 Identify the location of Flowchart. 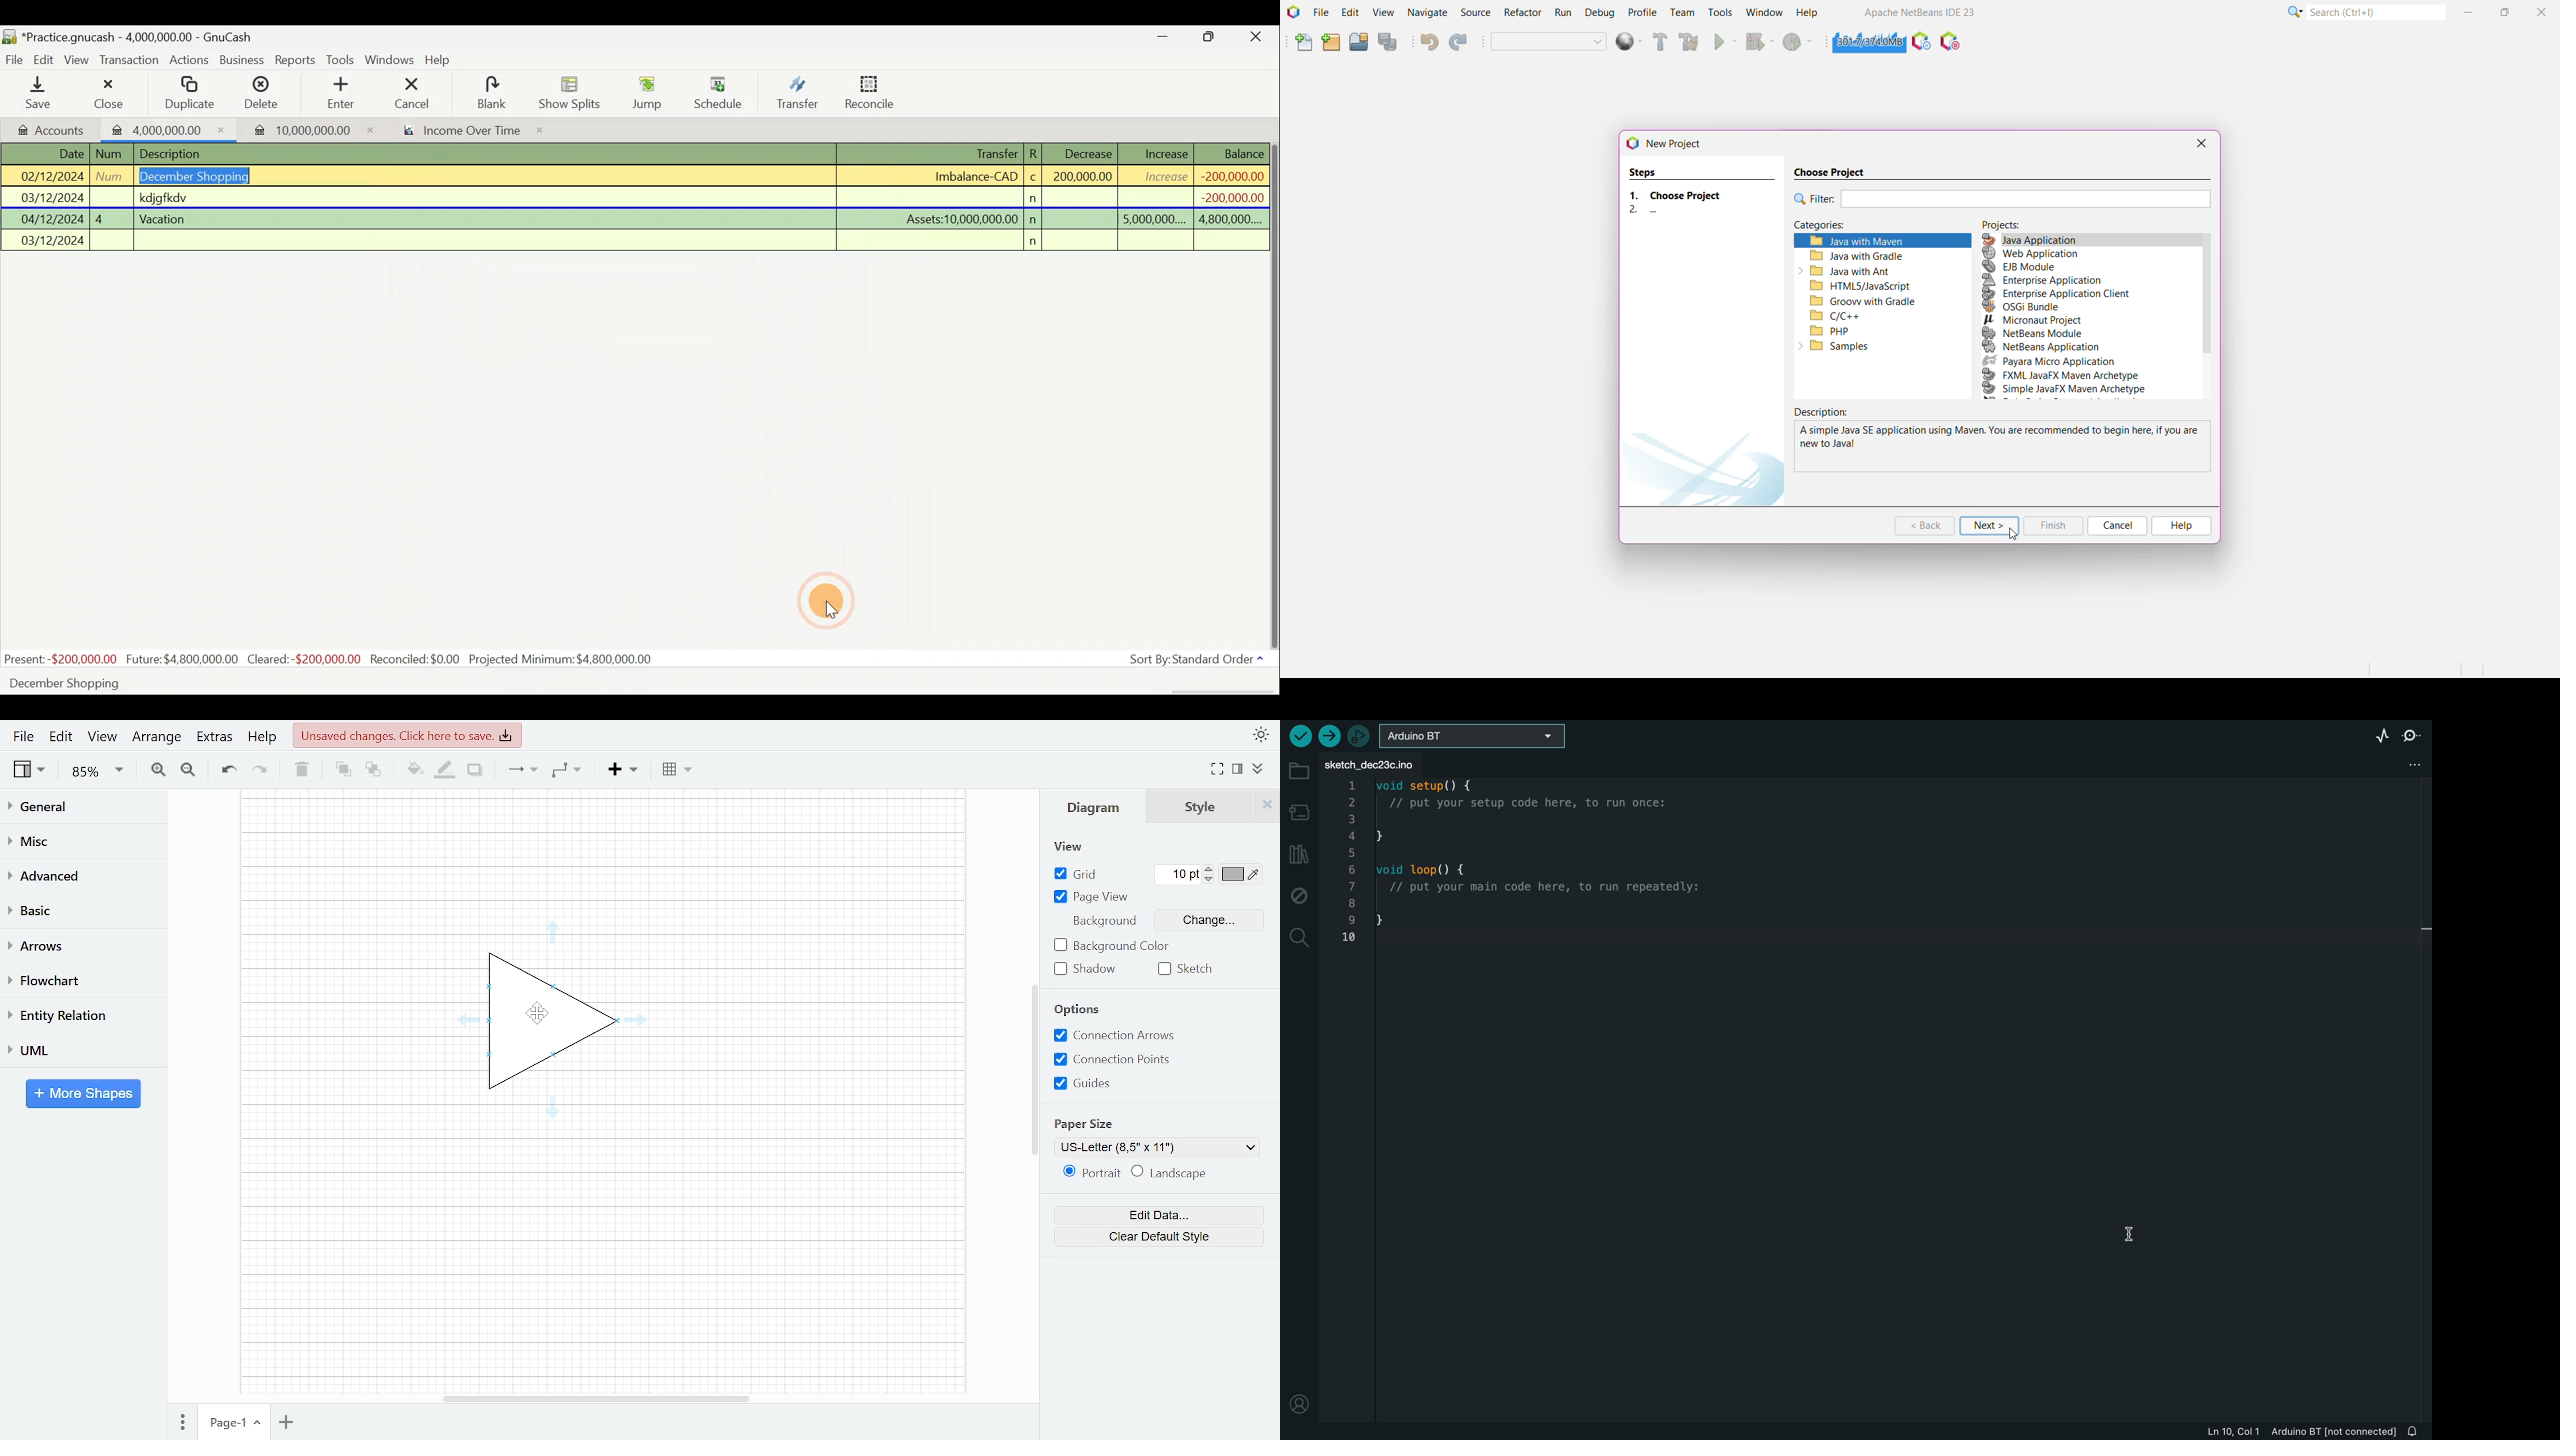
(75, 981).